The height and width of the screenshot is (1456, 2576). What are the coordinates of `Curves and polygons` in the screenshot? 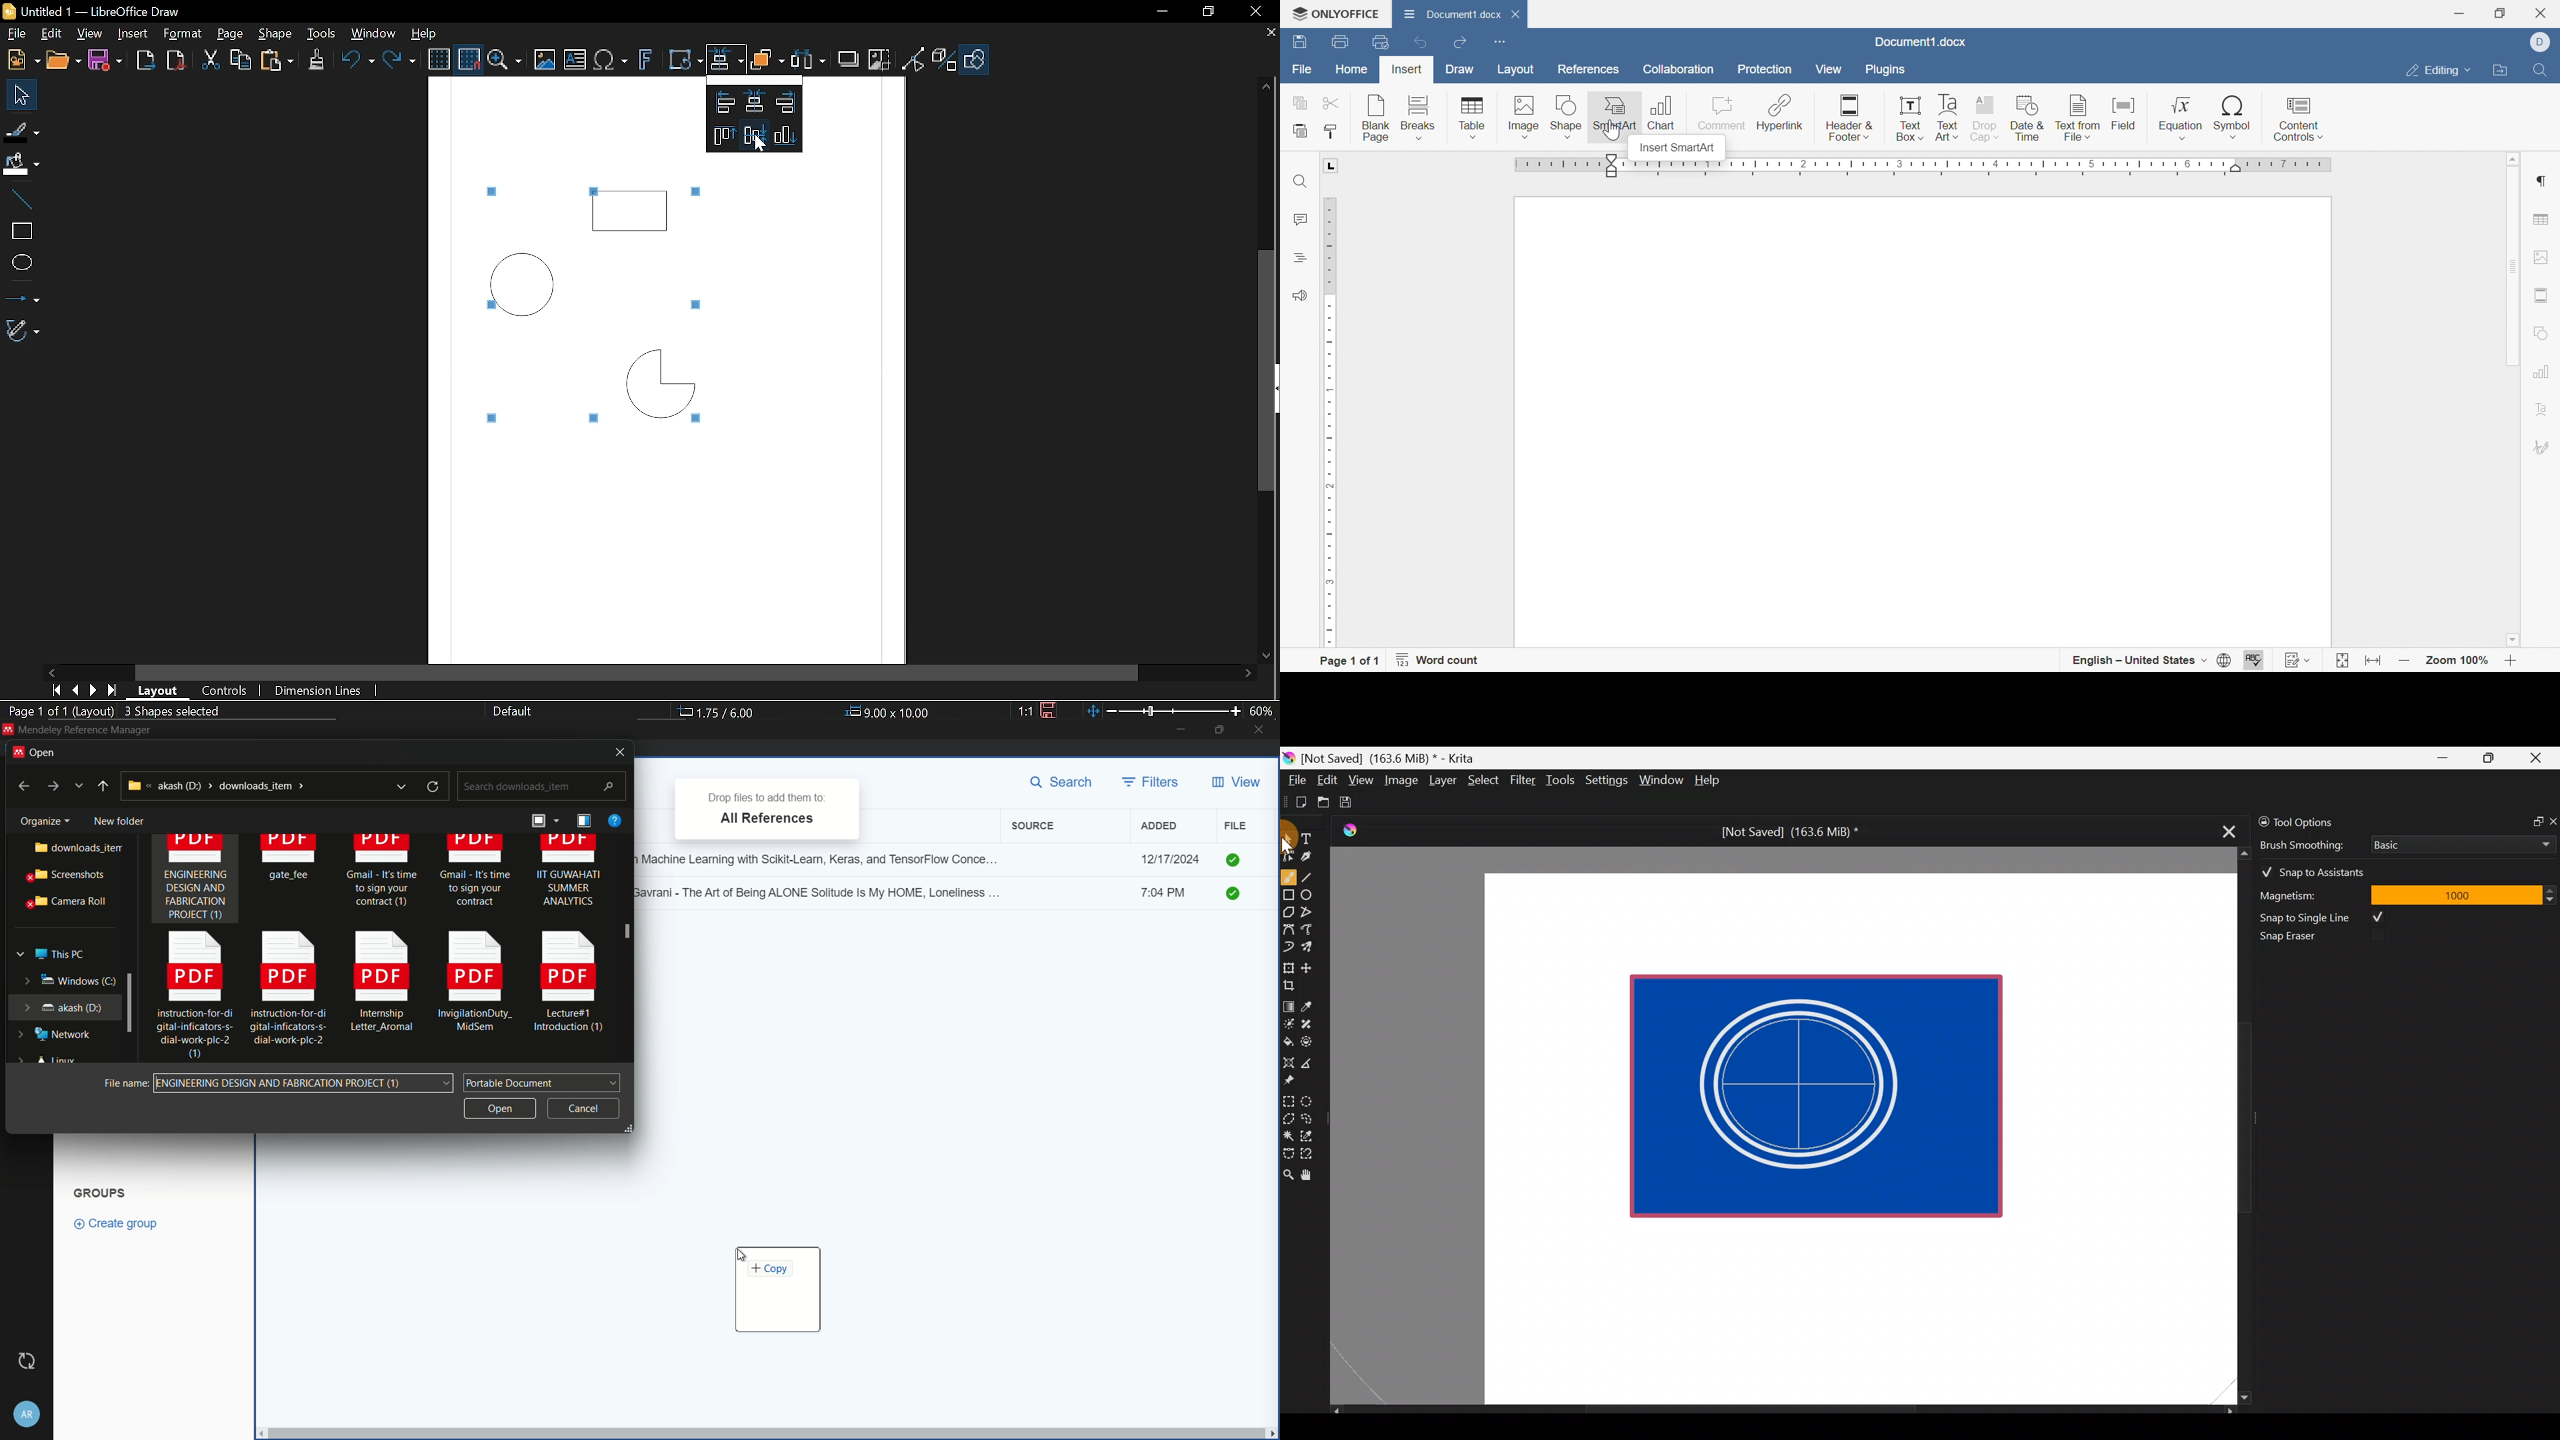 It's located at (22, 331).